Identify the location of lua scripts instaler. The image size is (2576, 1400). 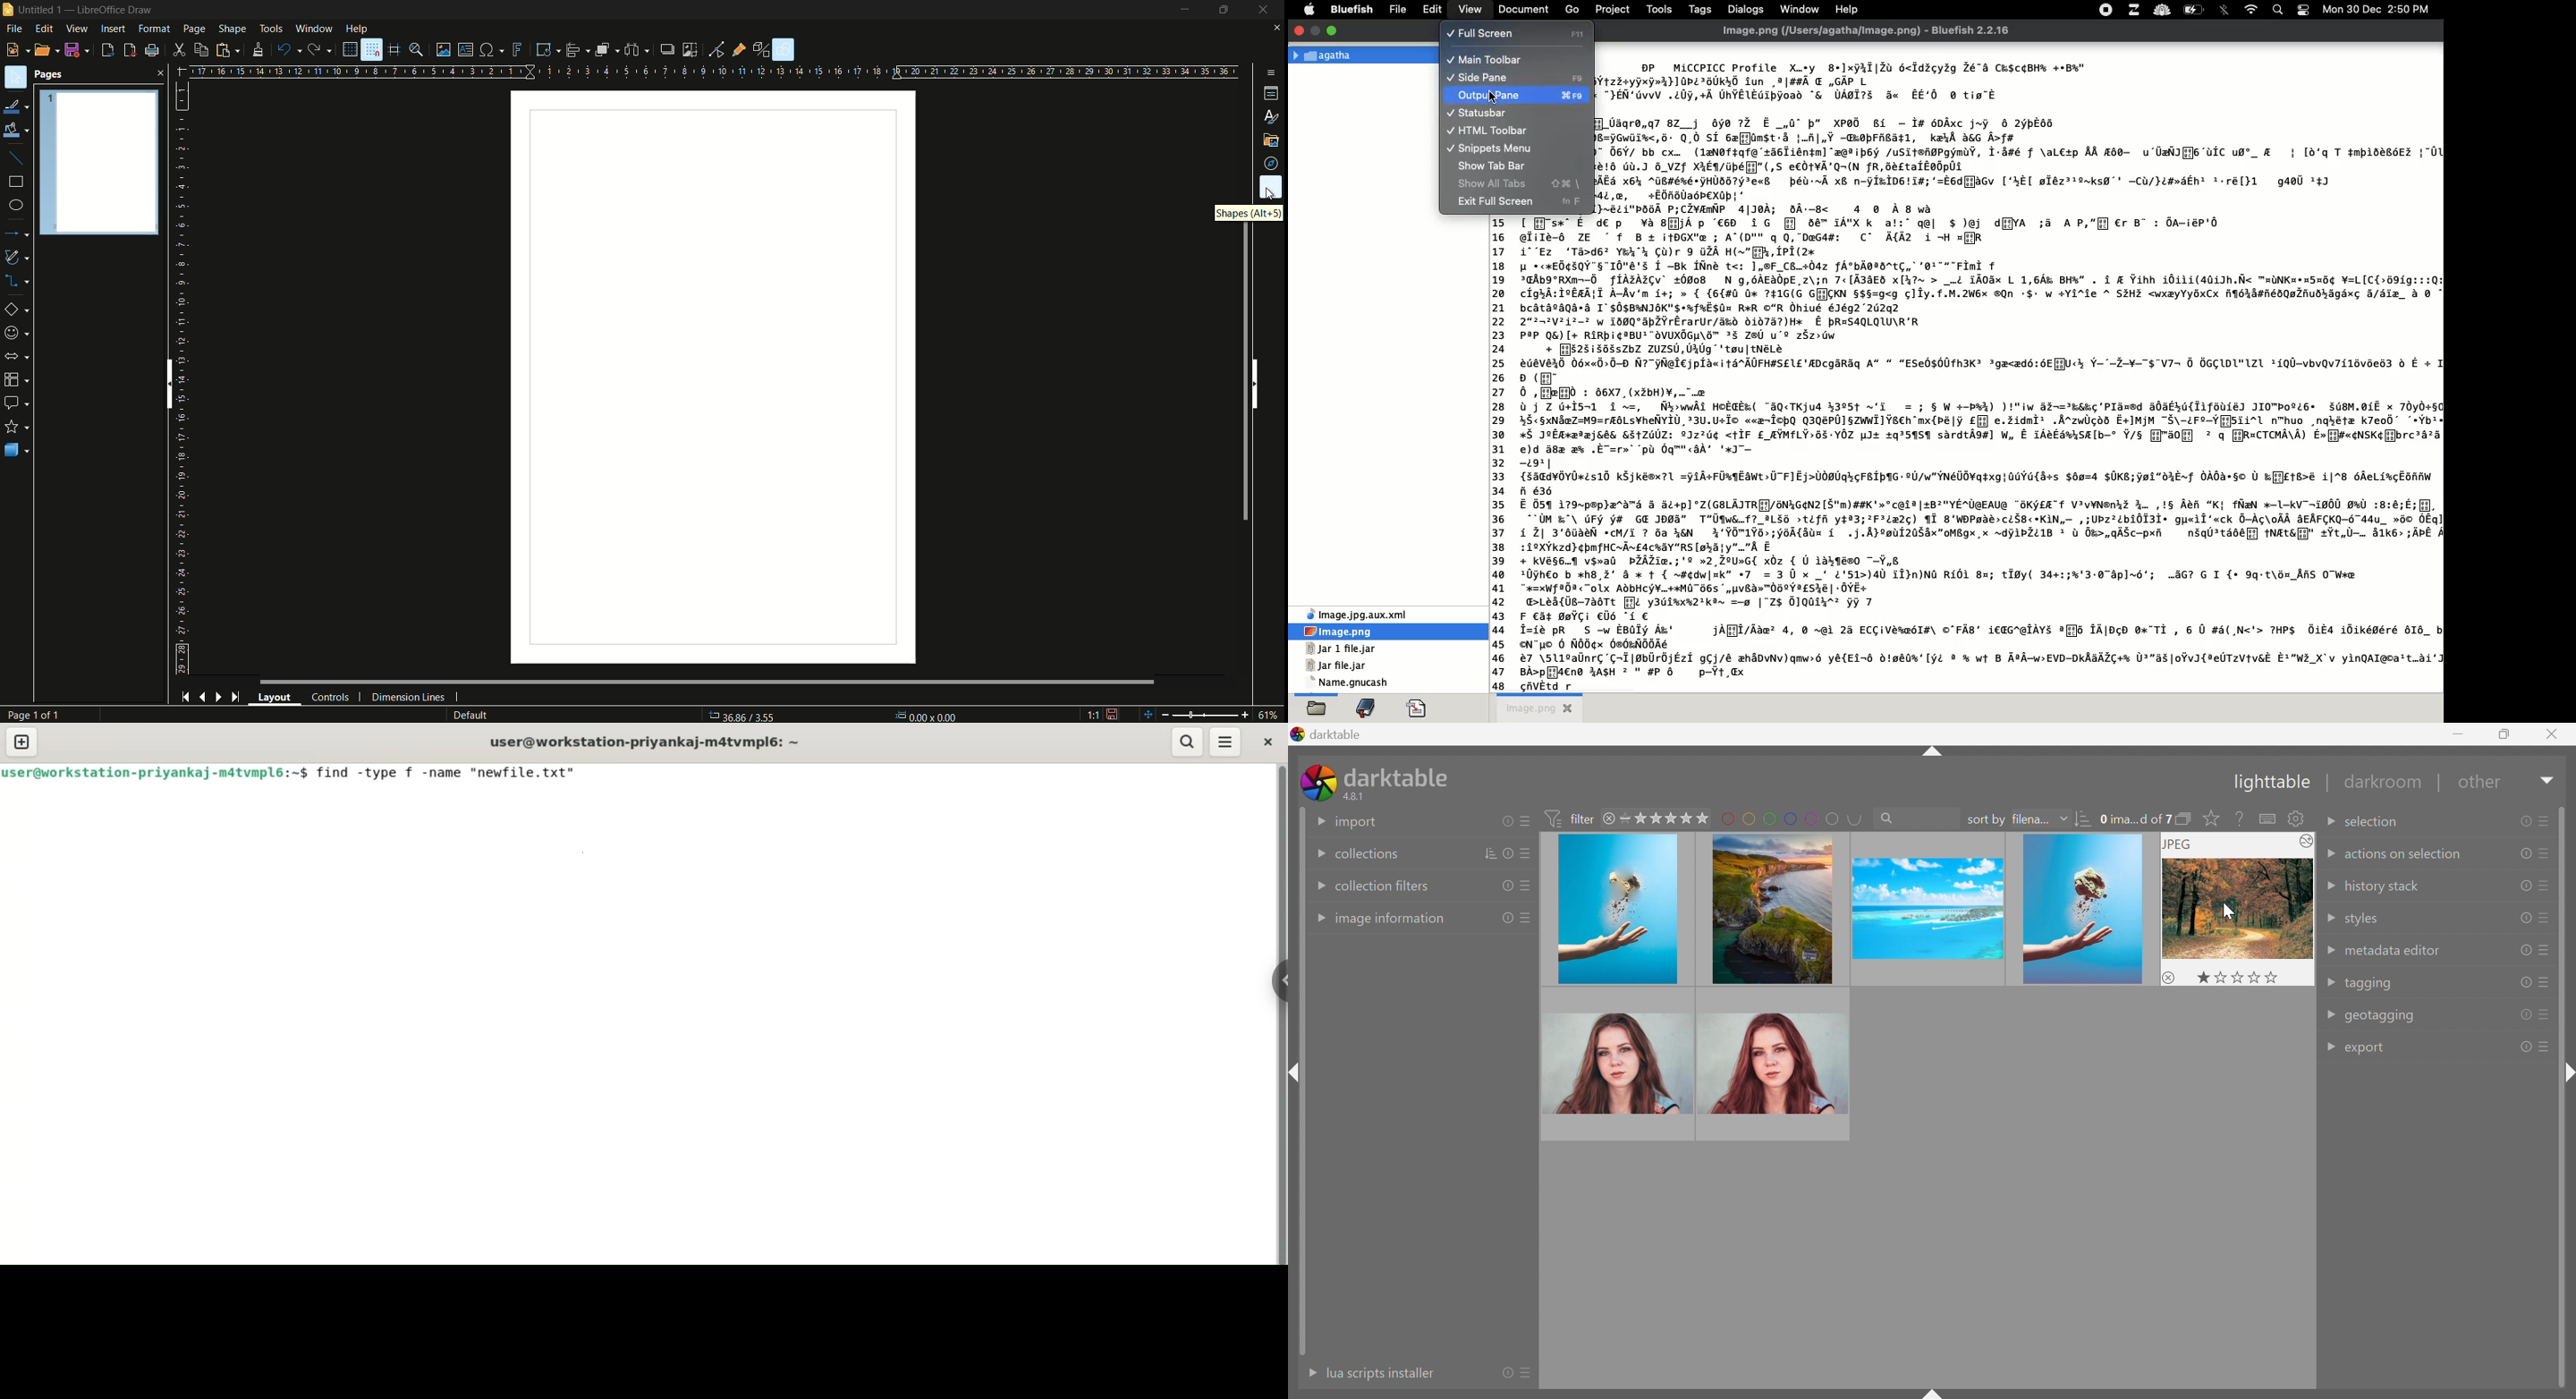
(1380, 1373).